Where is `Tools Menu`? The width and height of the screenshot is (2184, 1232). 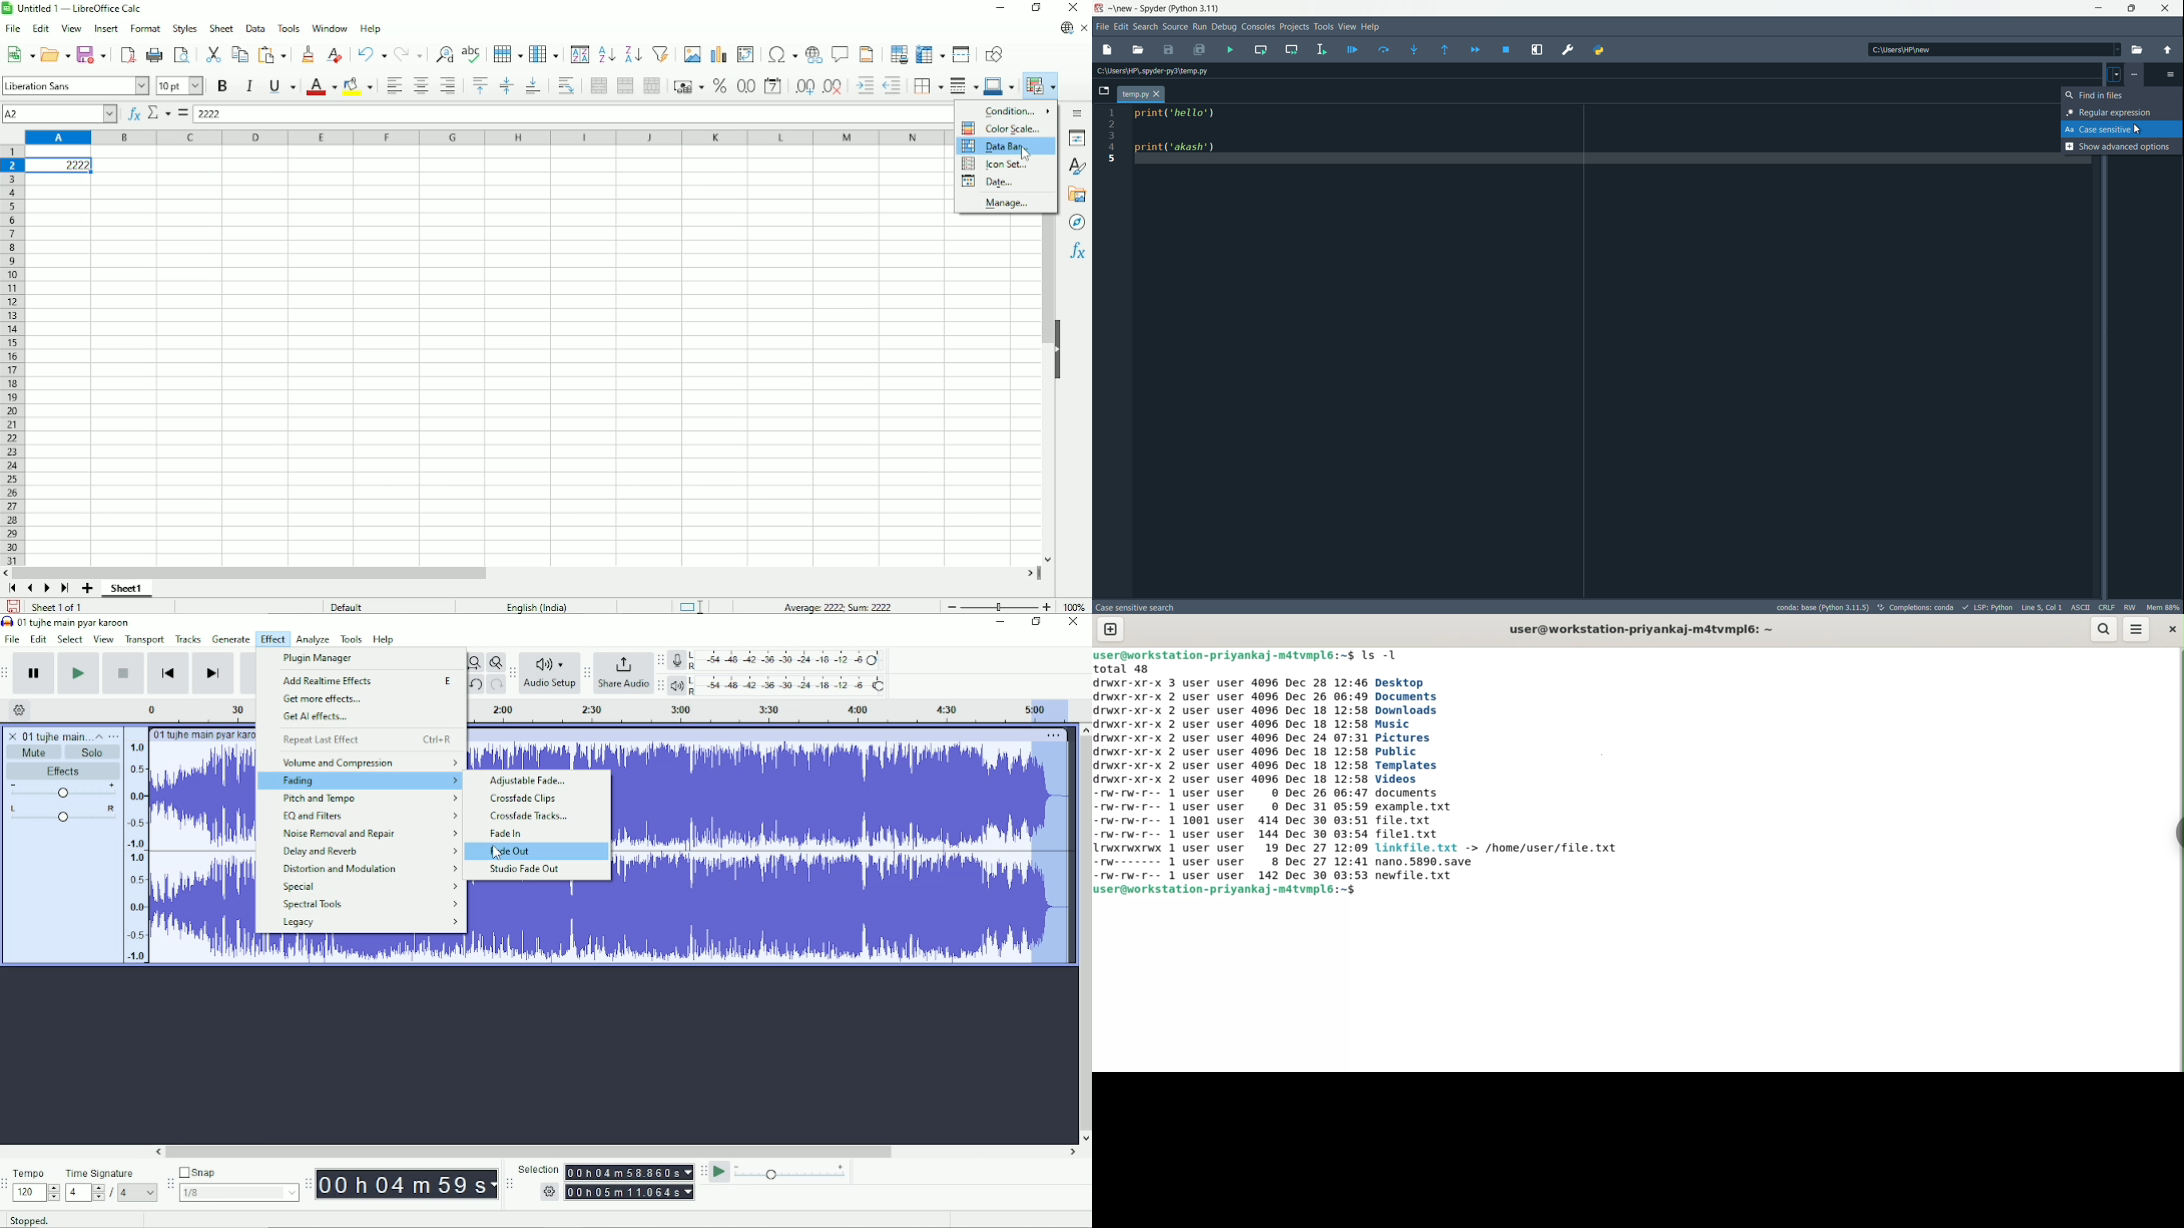 Tools Menu is located at coordinates (1322, 26).